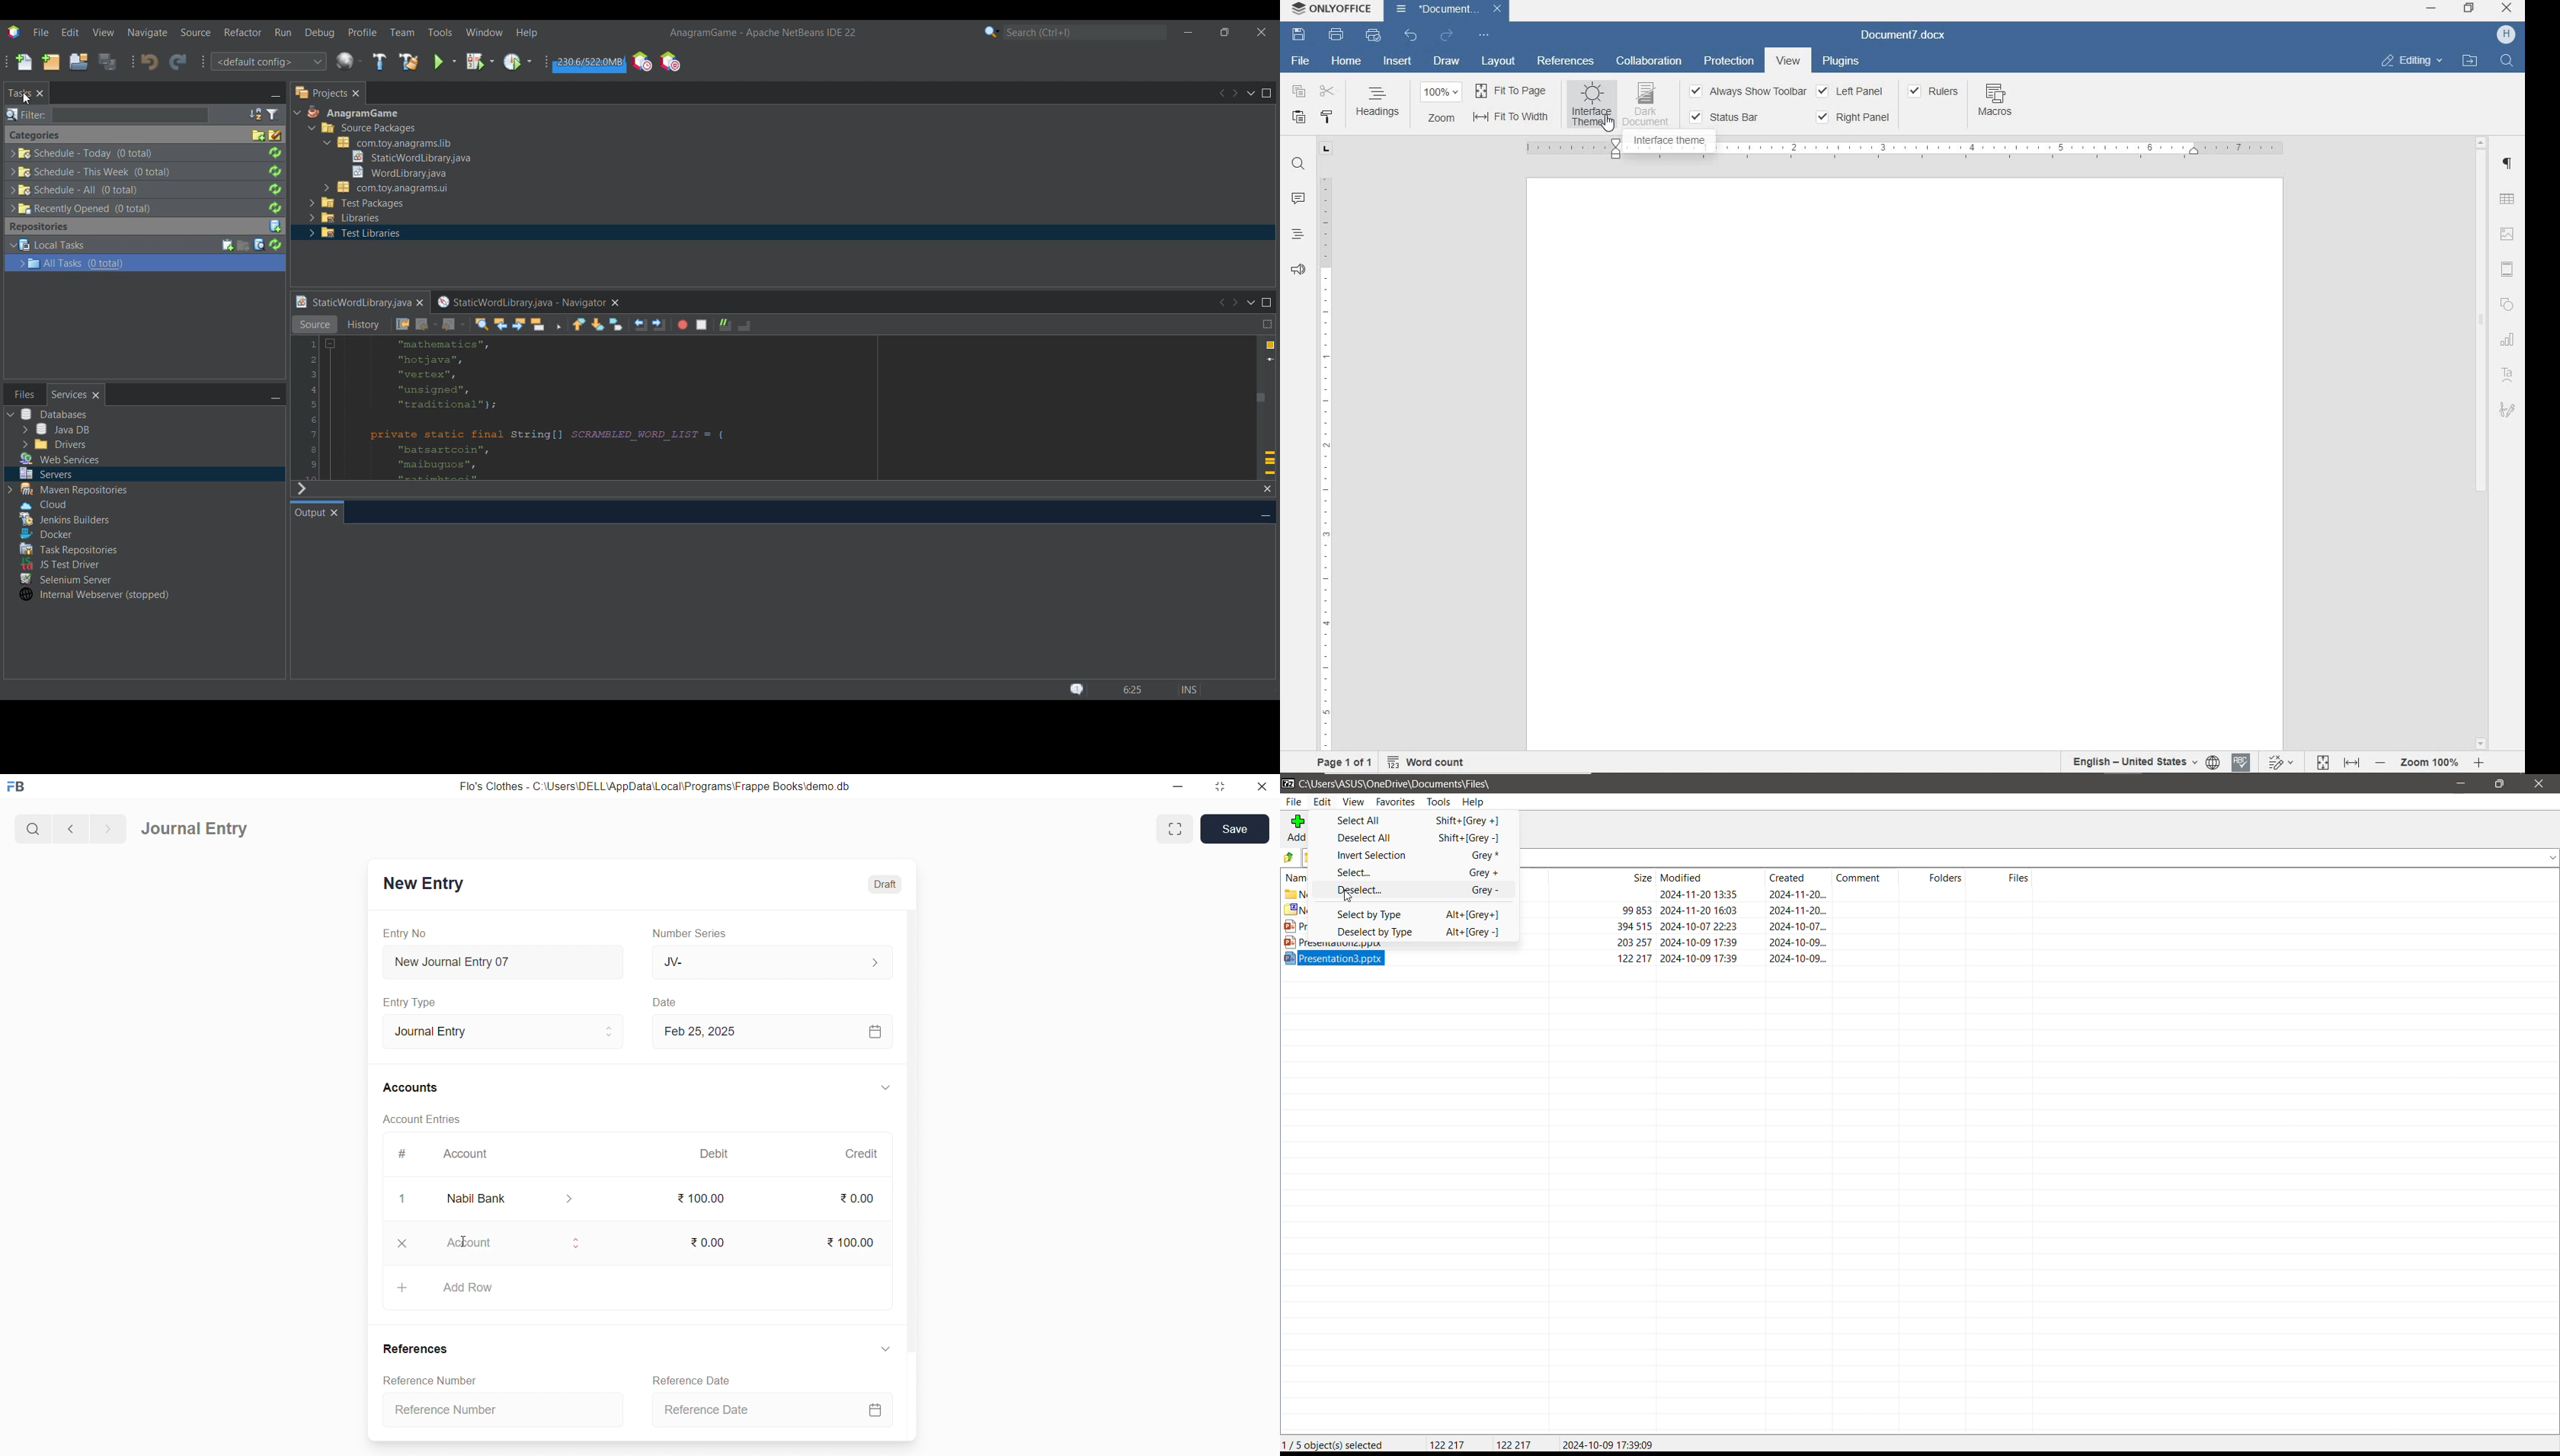 The image size is (2576, 1456). I want to click on Account, so click(468, 1155).